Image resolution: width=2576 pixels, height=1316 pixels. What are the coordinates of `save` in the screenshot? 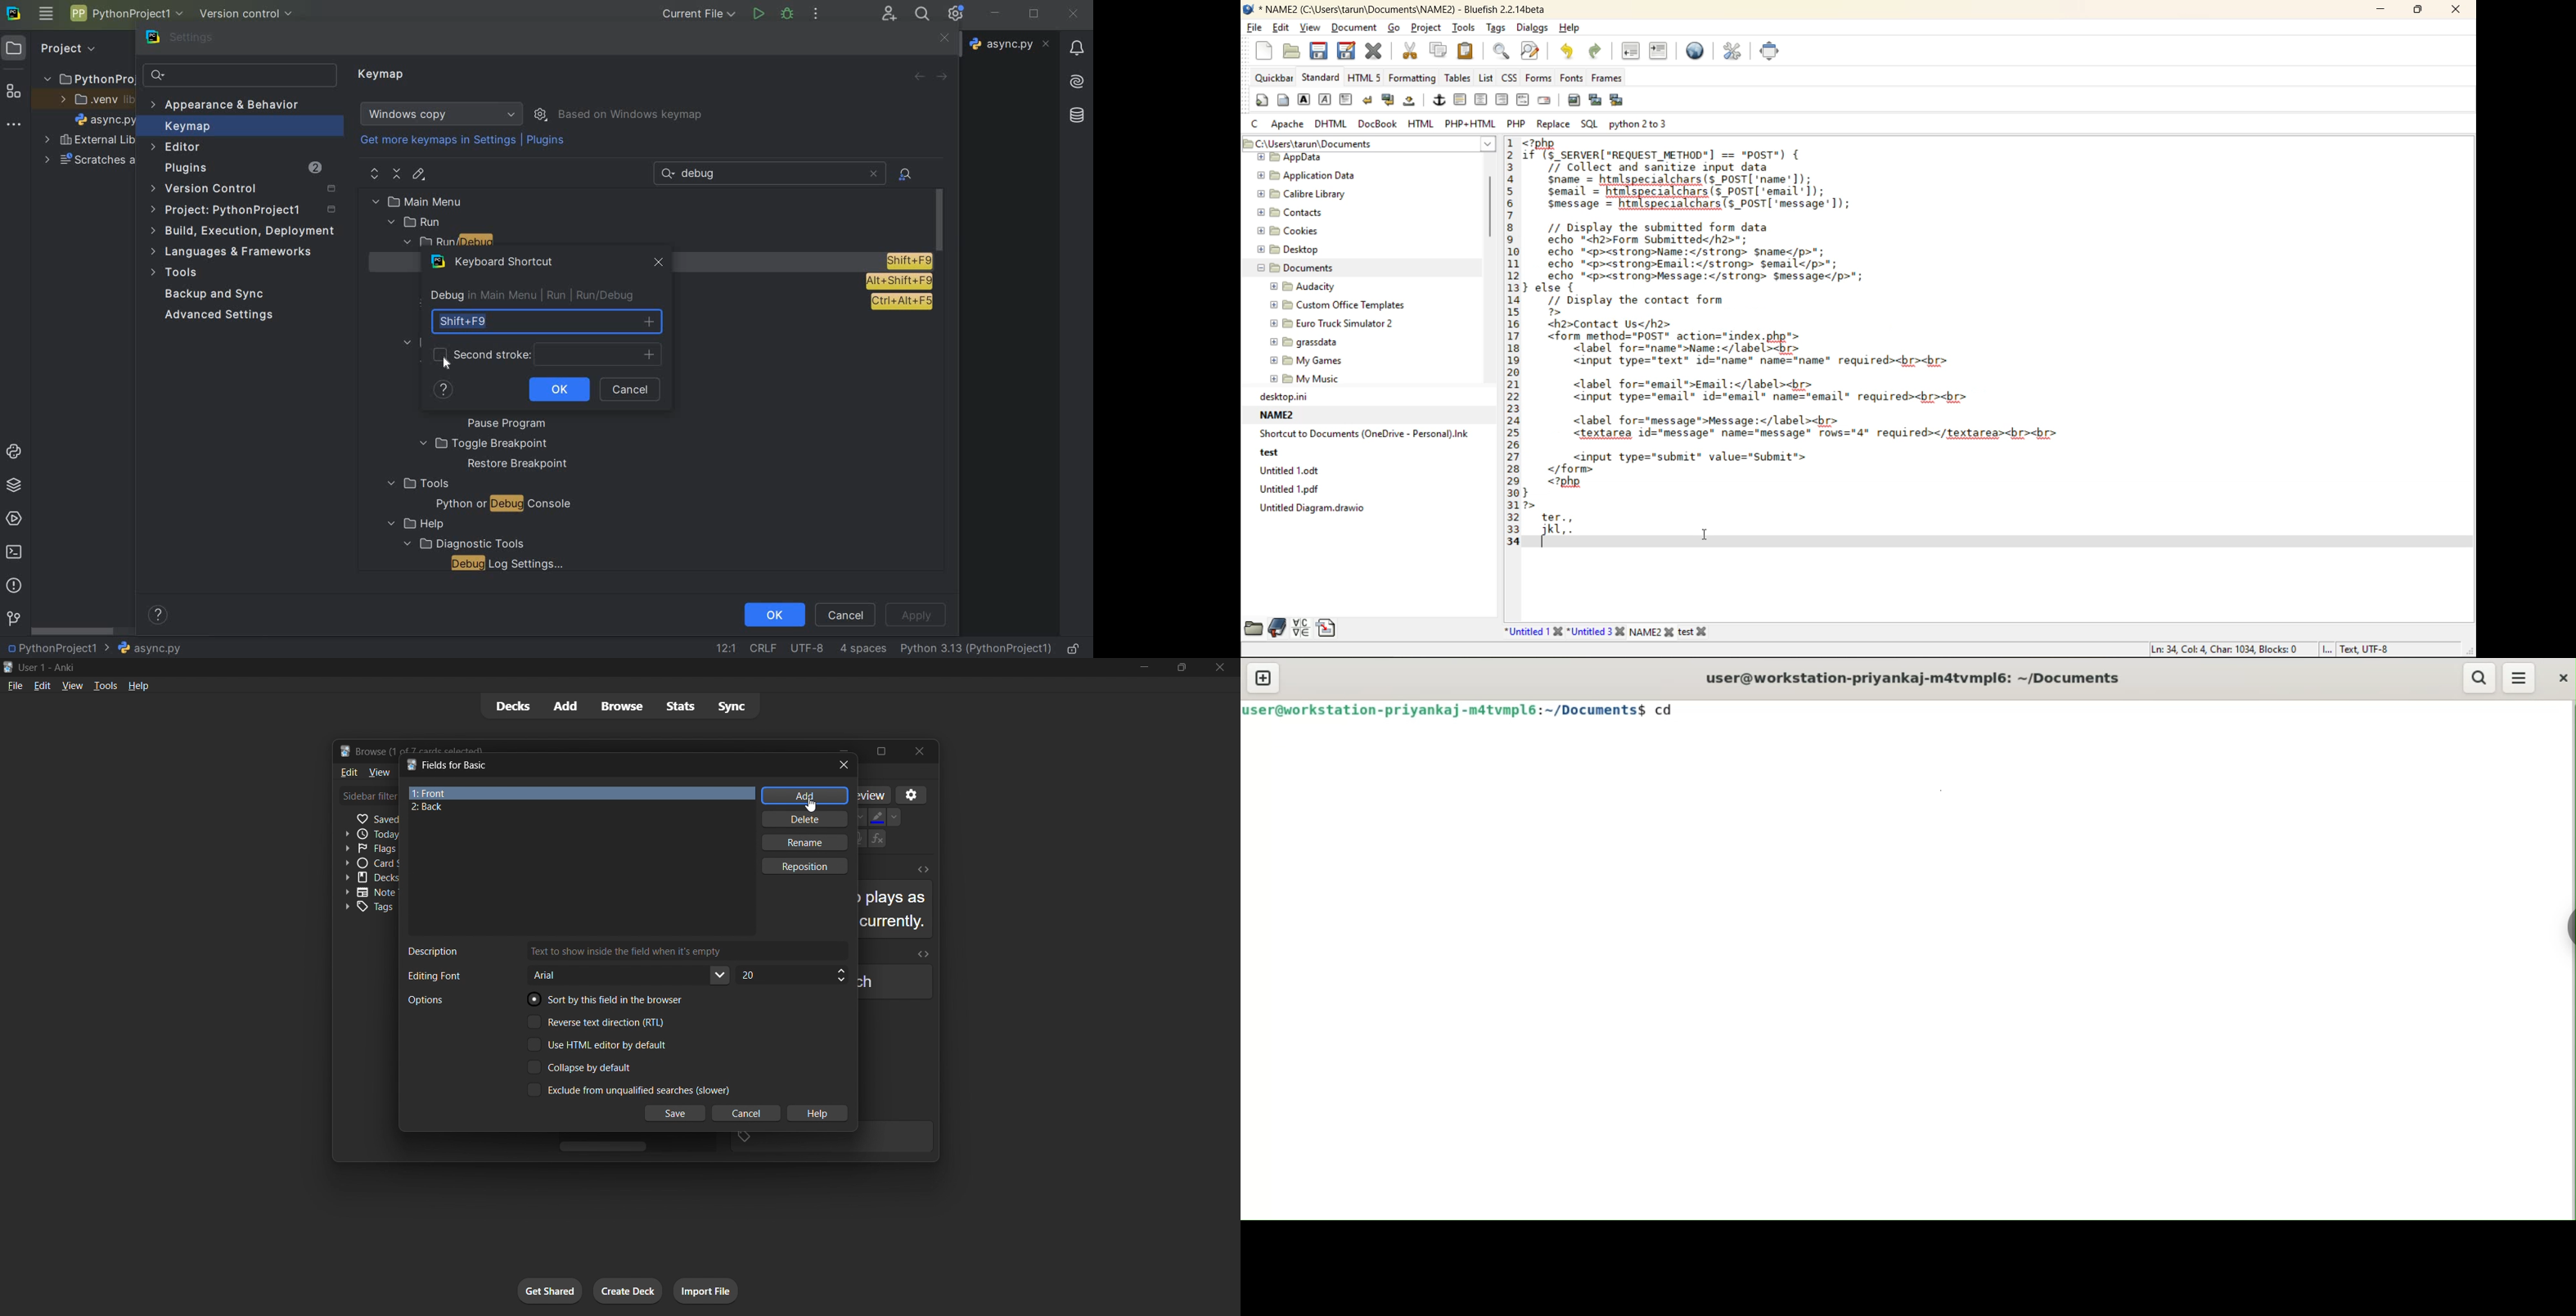 It's located at (675, 1114).